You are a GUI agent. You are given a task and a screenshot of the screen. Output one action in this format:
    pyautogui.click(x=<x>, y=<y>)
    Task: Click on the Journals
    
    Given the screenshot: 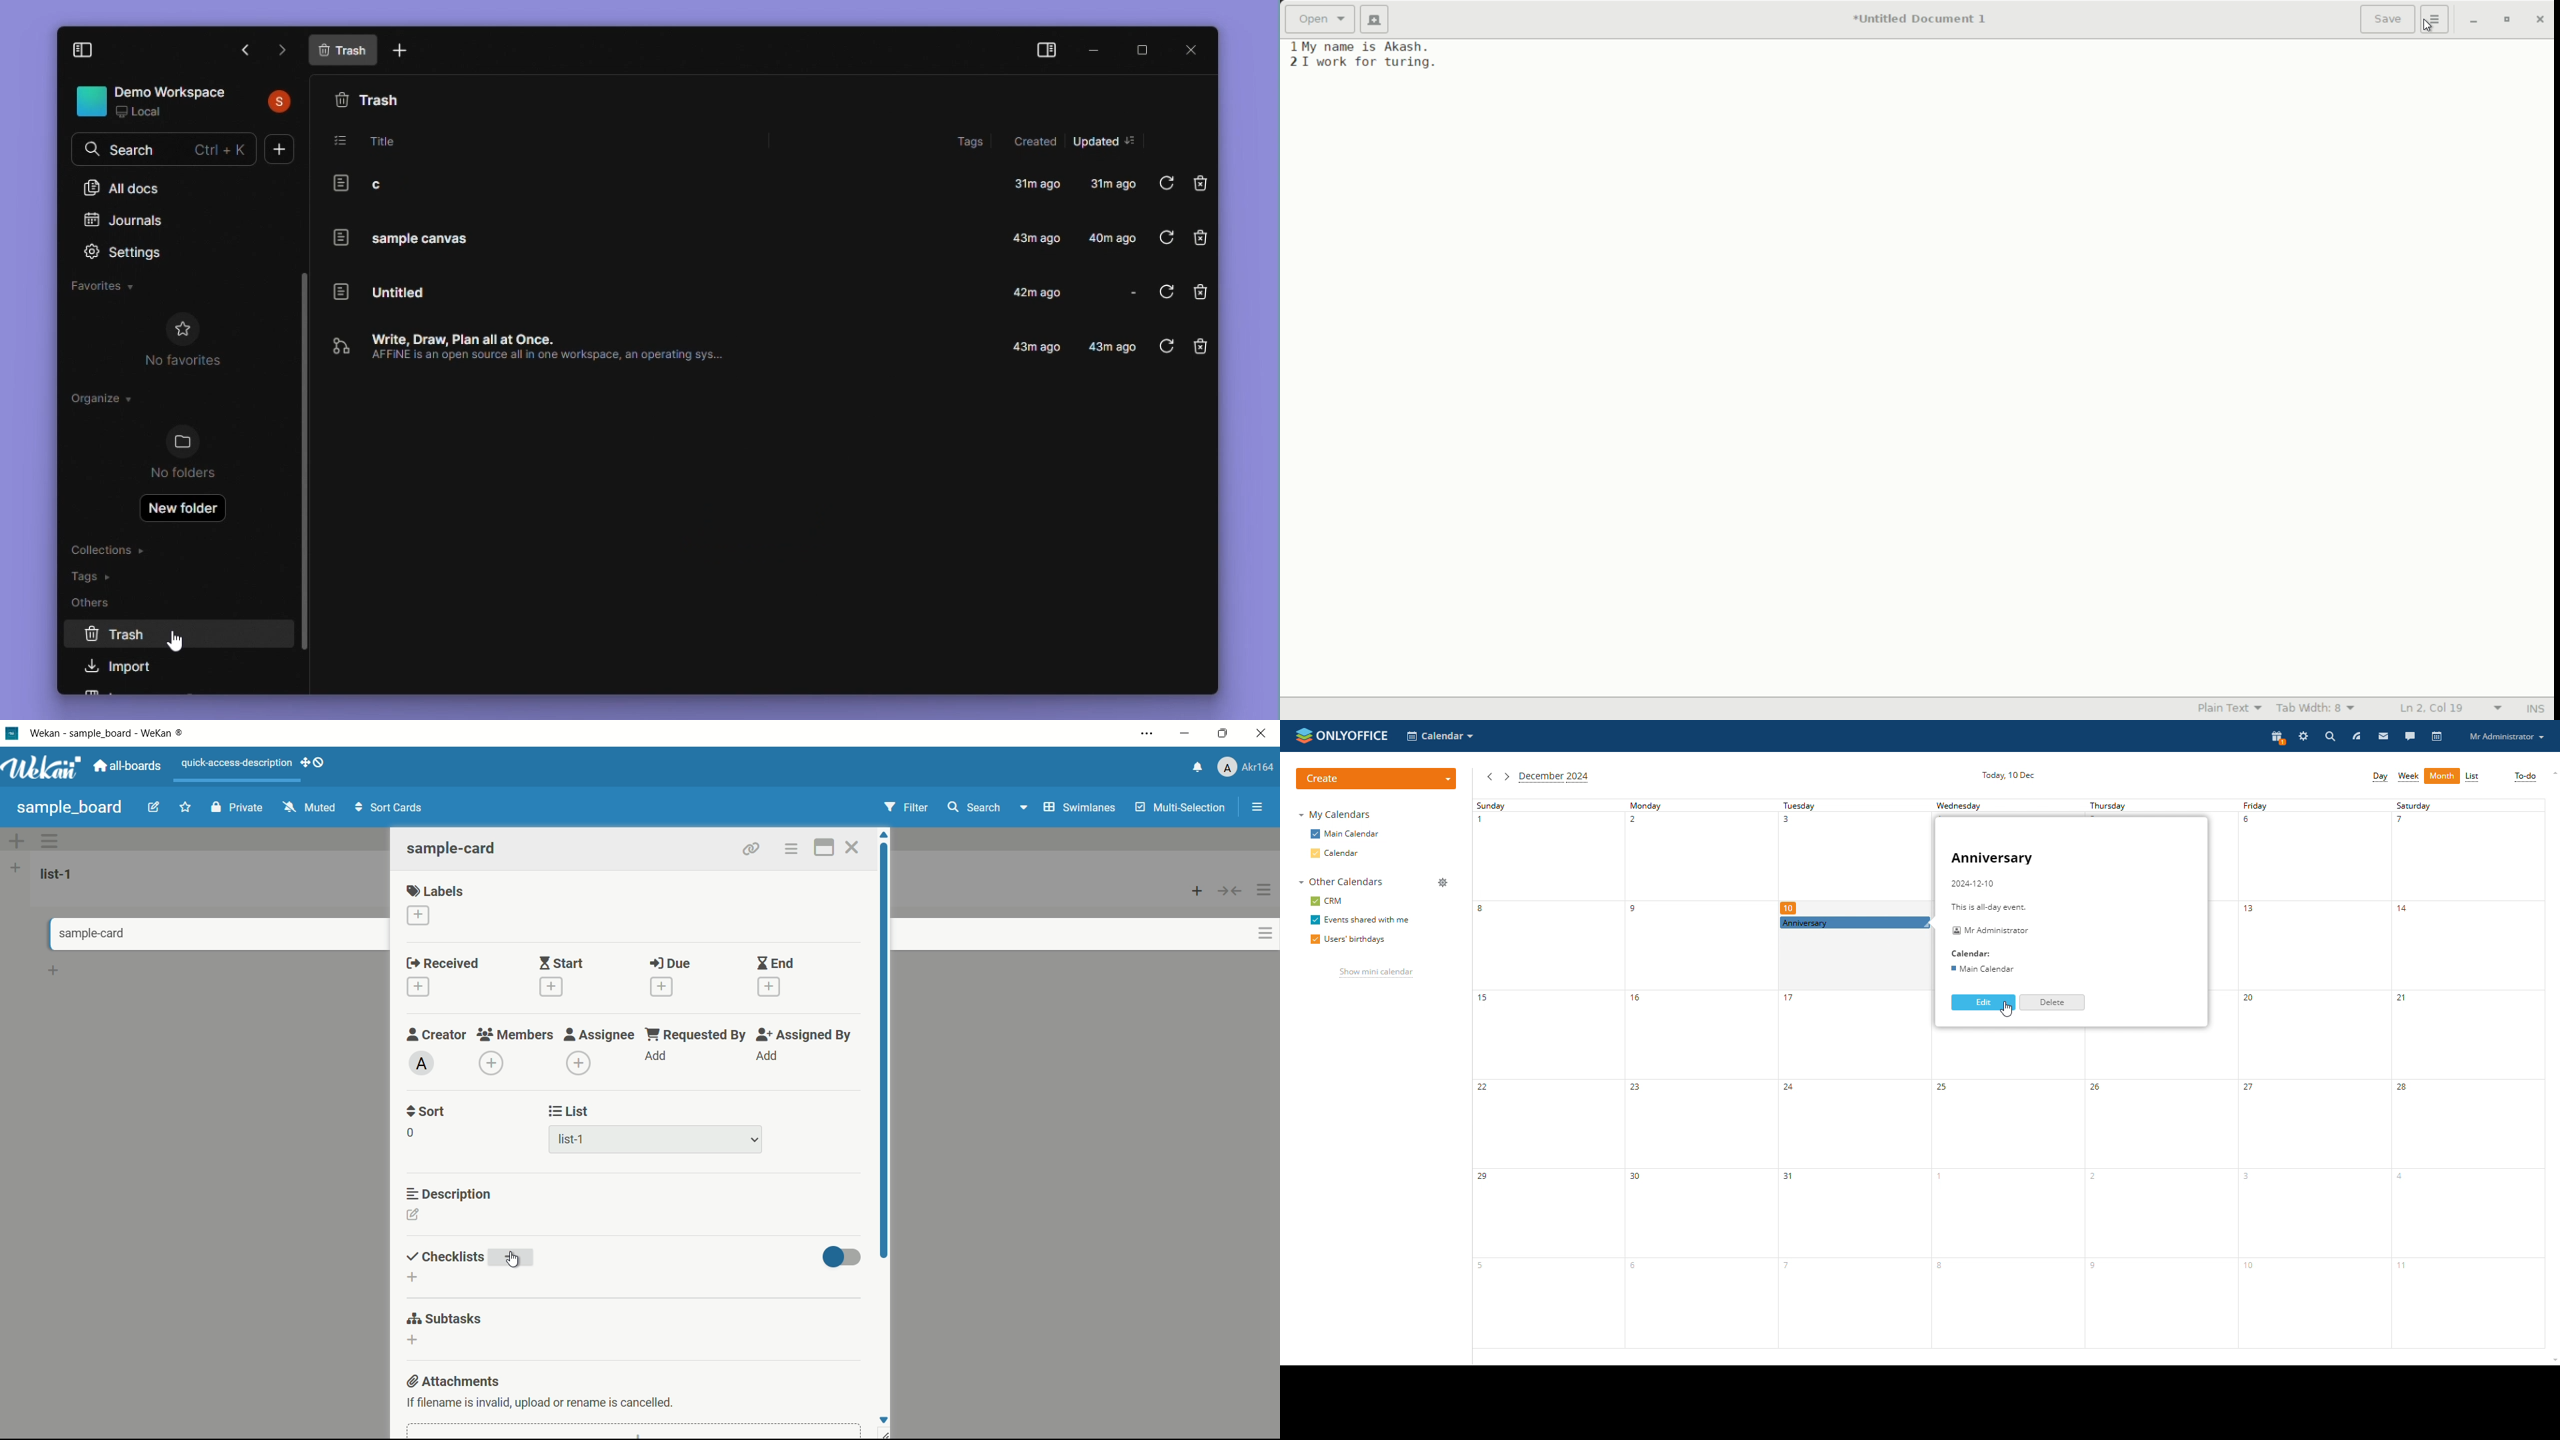 What is the action you would take?
    pyautogui.click(x=127, y=219)
    